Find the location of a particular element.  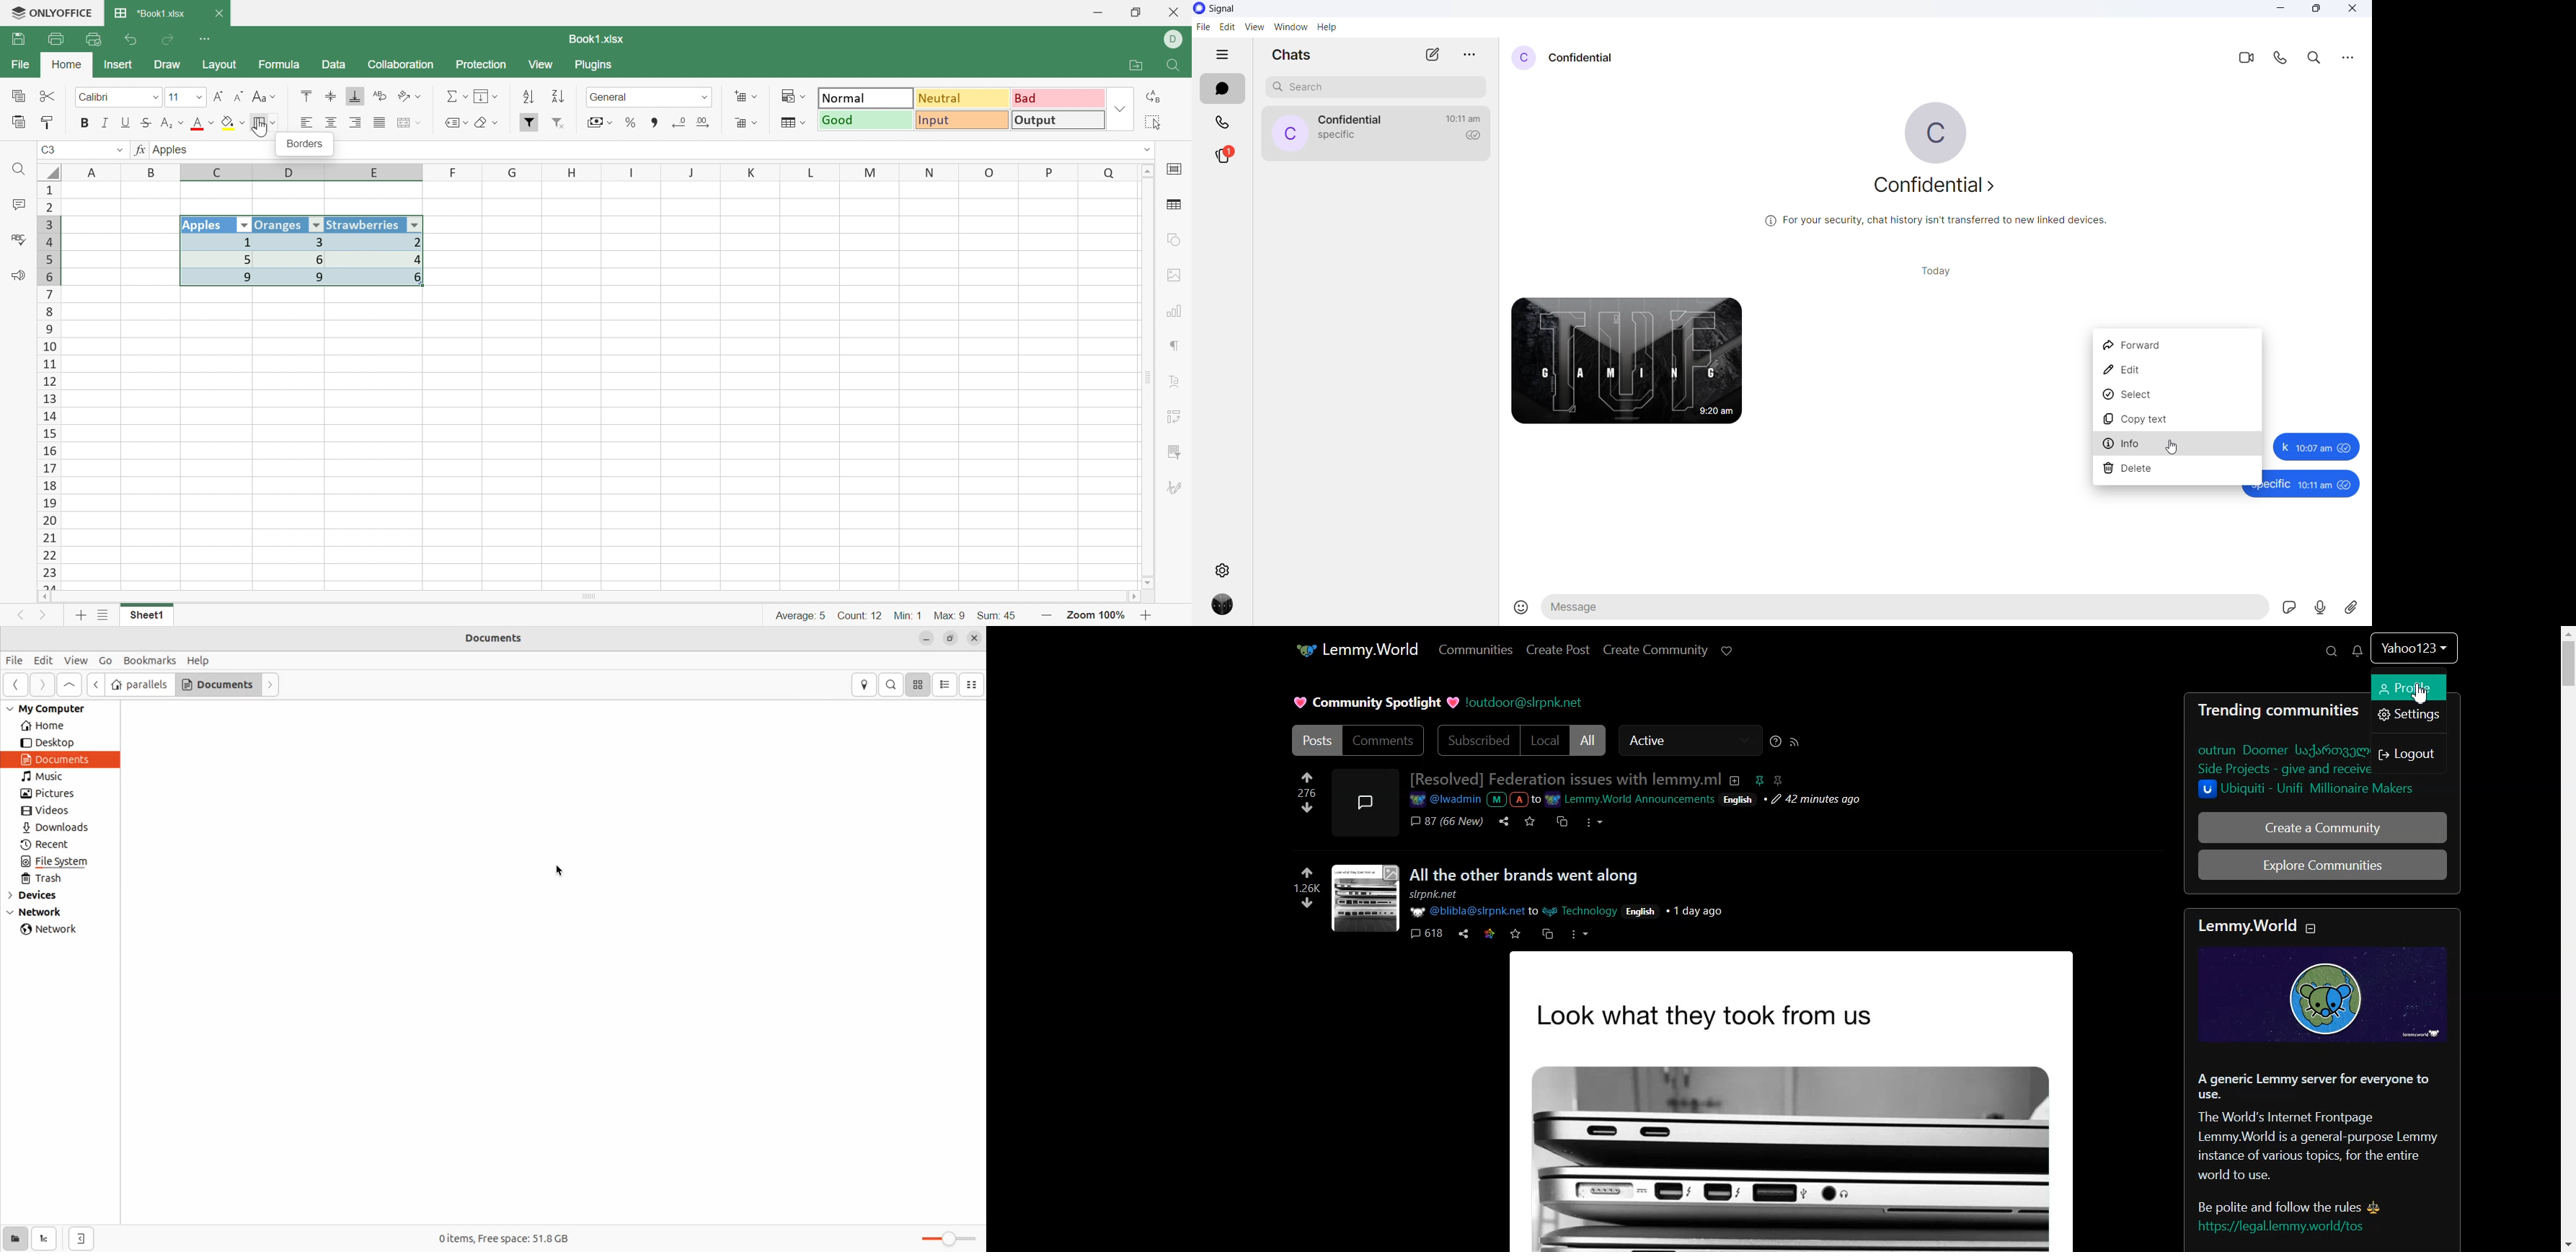

calls is located at coordinates (1221, 122).